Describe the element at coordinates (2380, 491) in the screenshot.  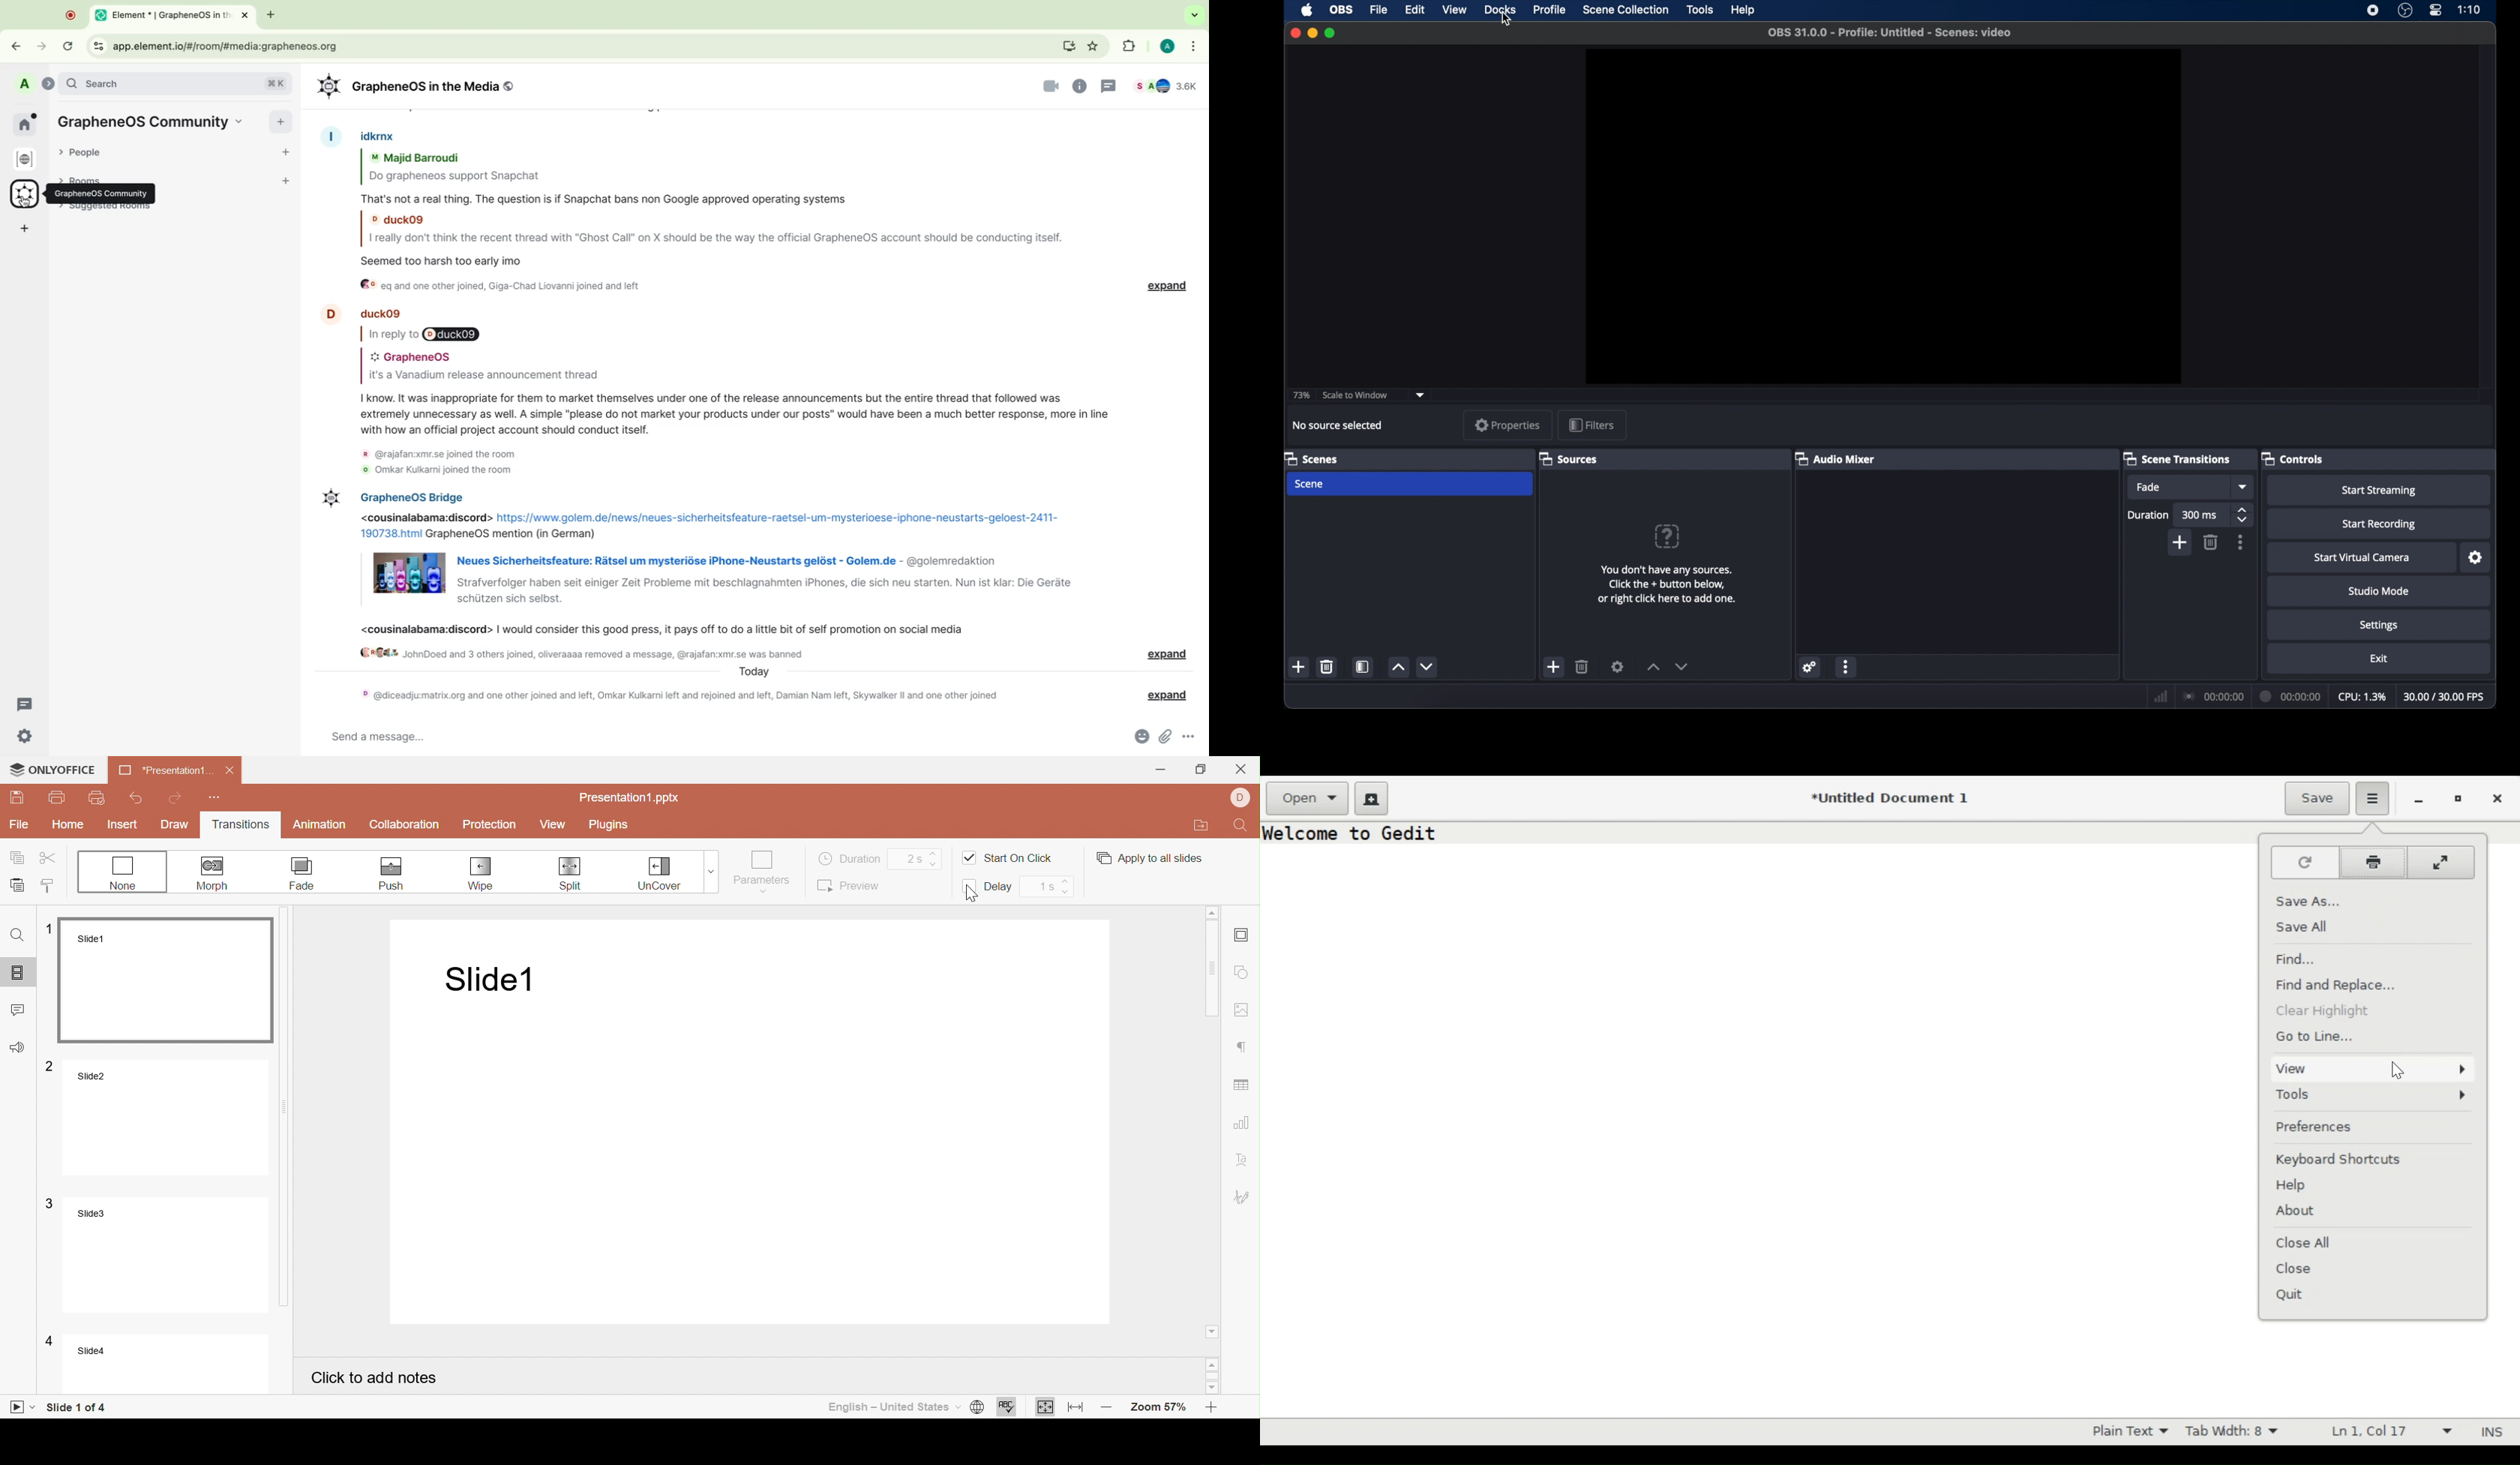
I see `start streaming` at that location.